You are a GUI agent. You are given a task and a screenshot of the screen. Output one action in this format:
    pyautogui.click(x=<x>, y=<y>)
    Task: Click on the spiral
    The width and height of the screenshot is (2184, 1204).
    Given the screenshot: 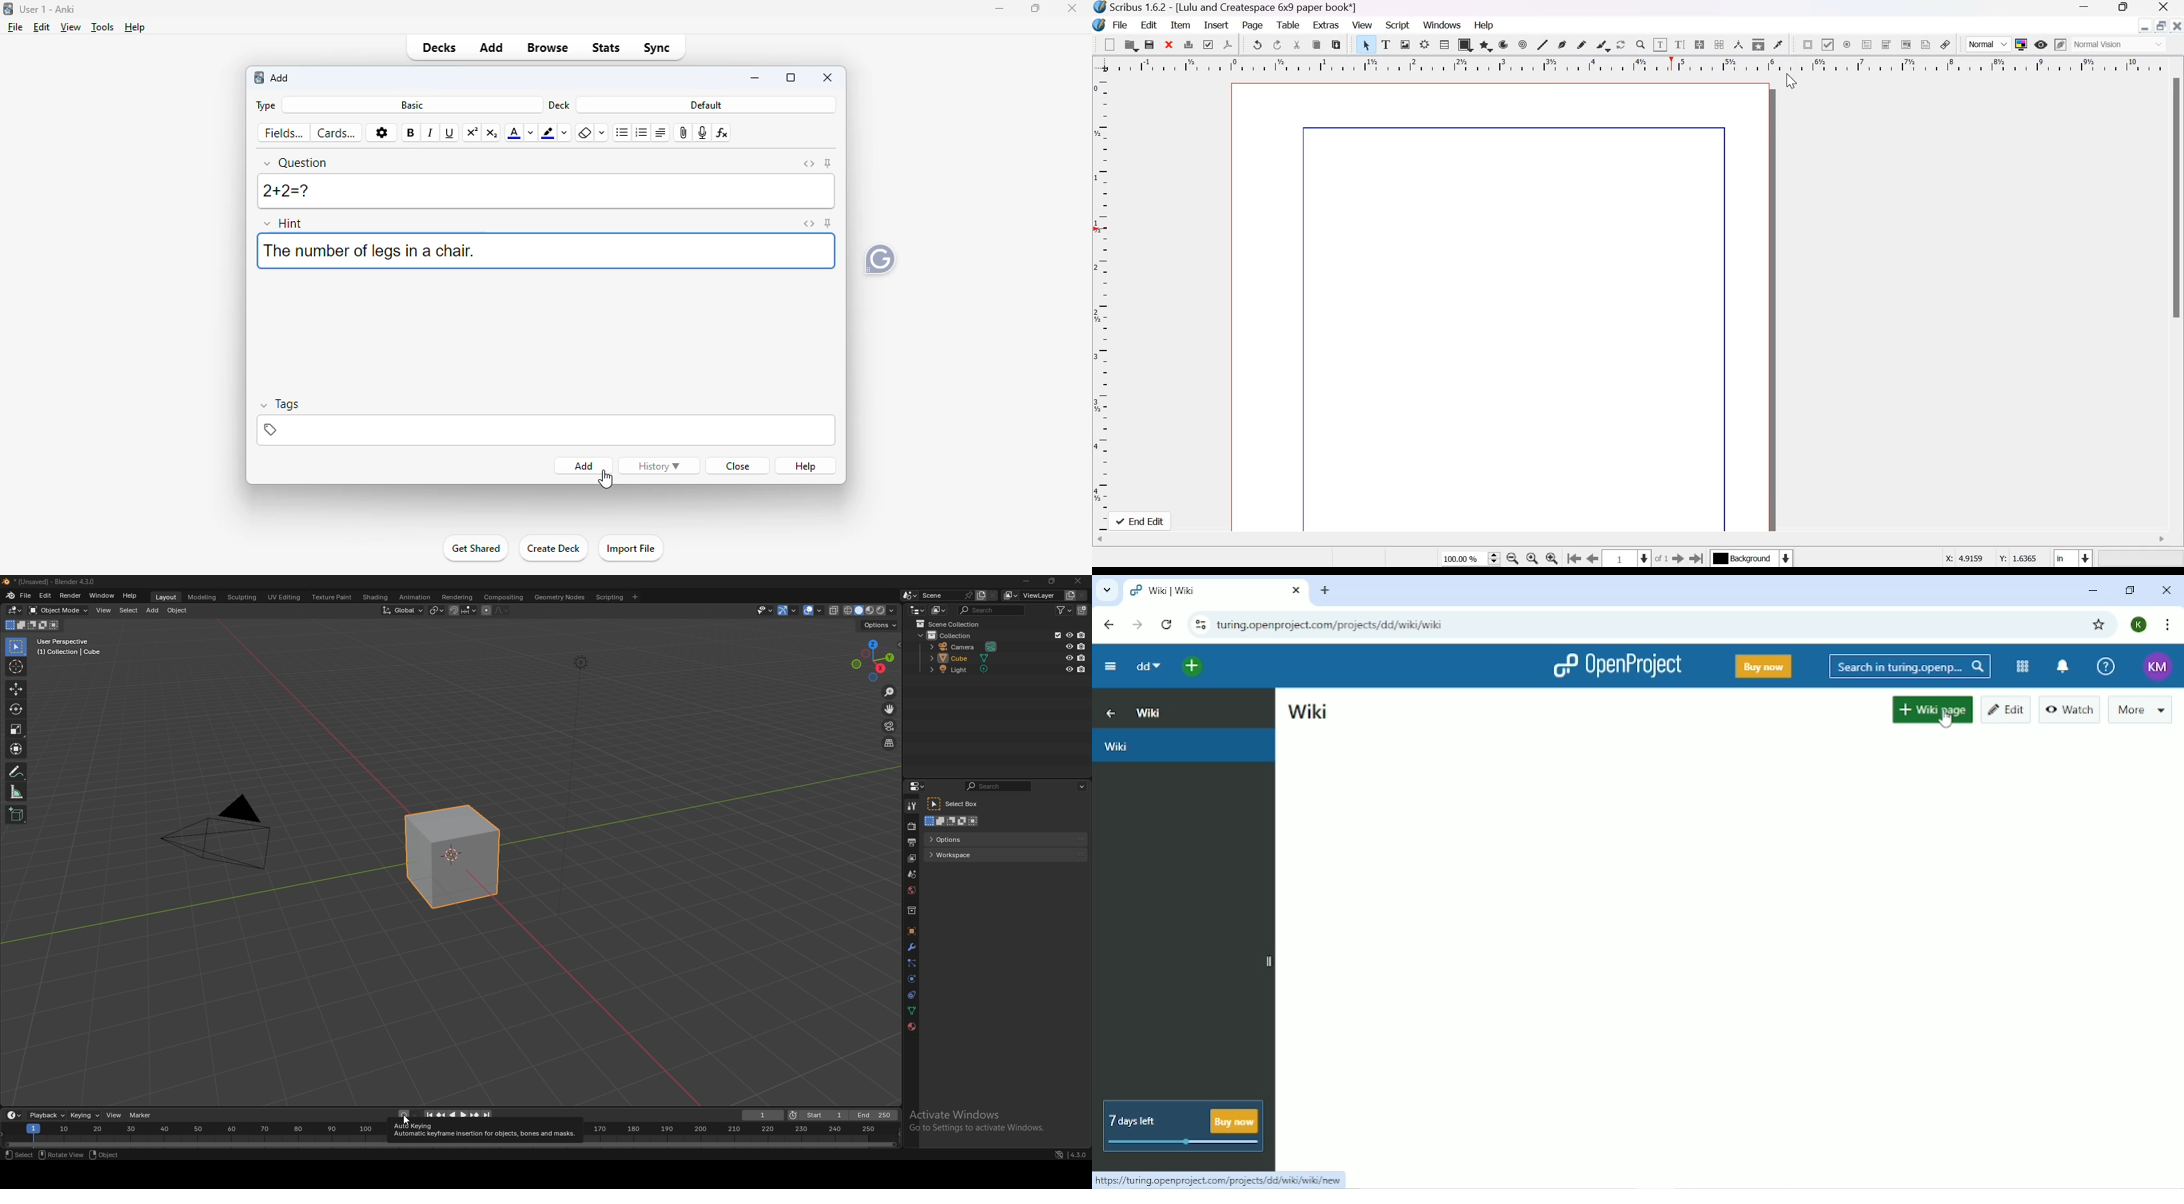 What is the action you would take?
    pyautogui.click(x=1523, y=44)
    